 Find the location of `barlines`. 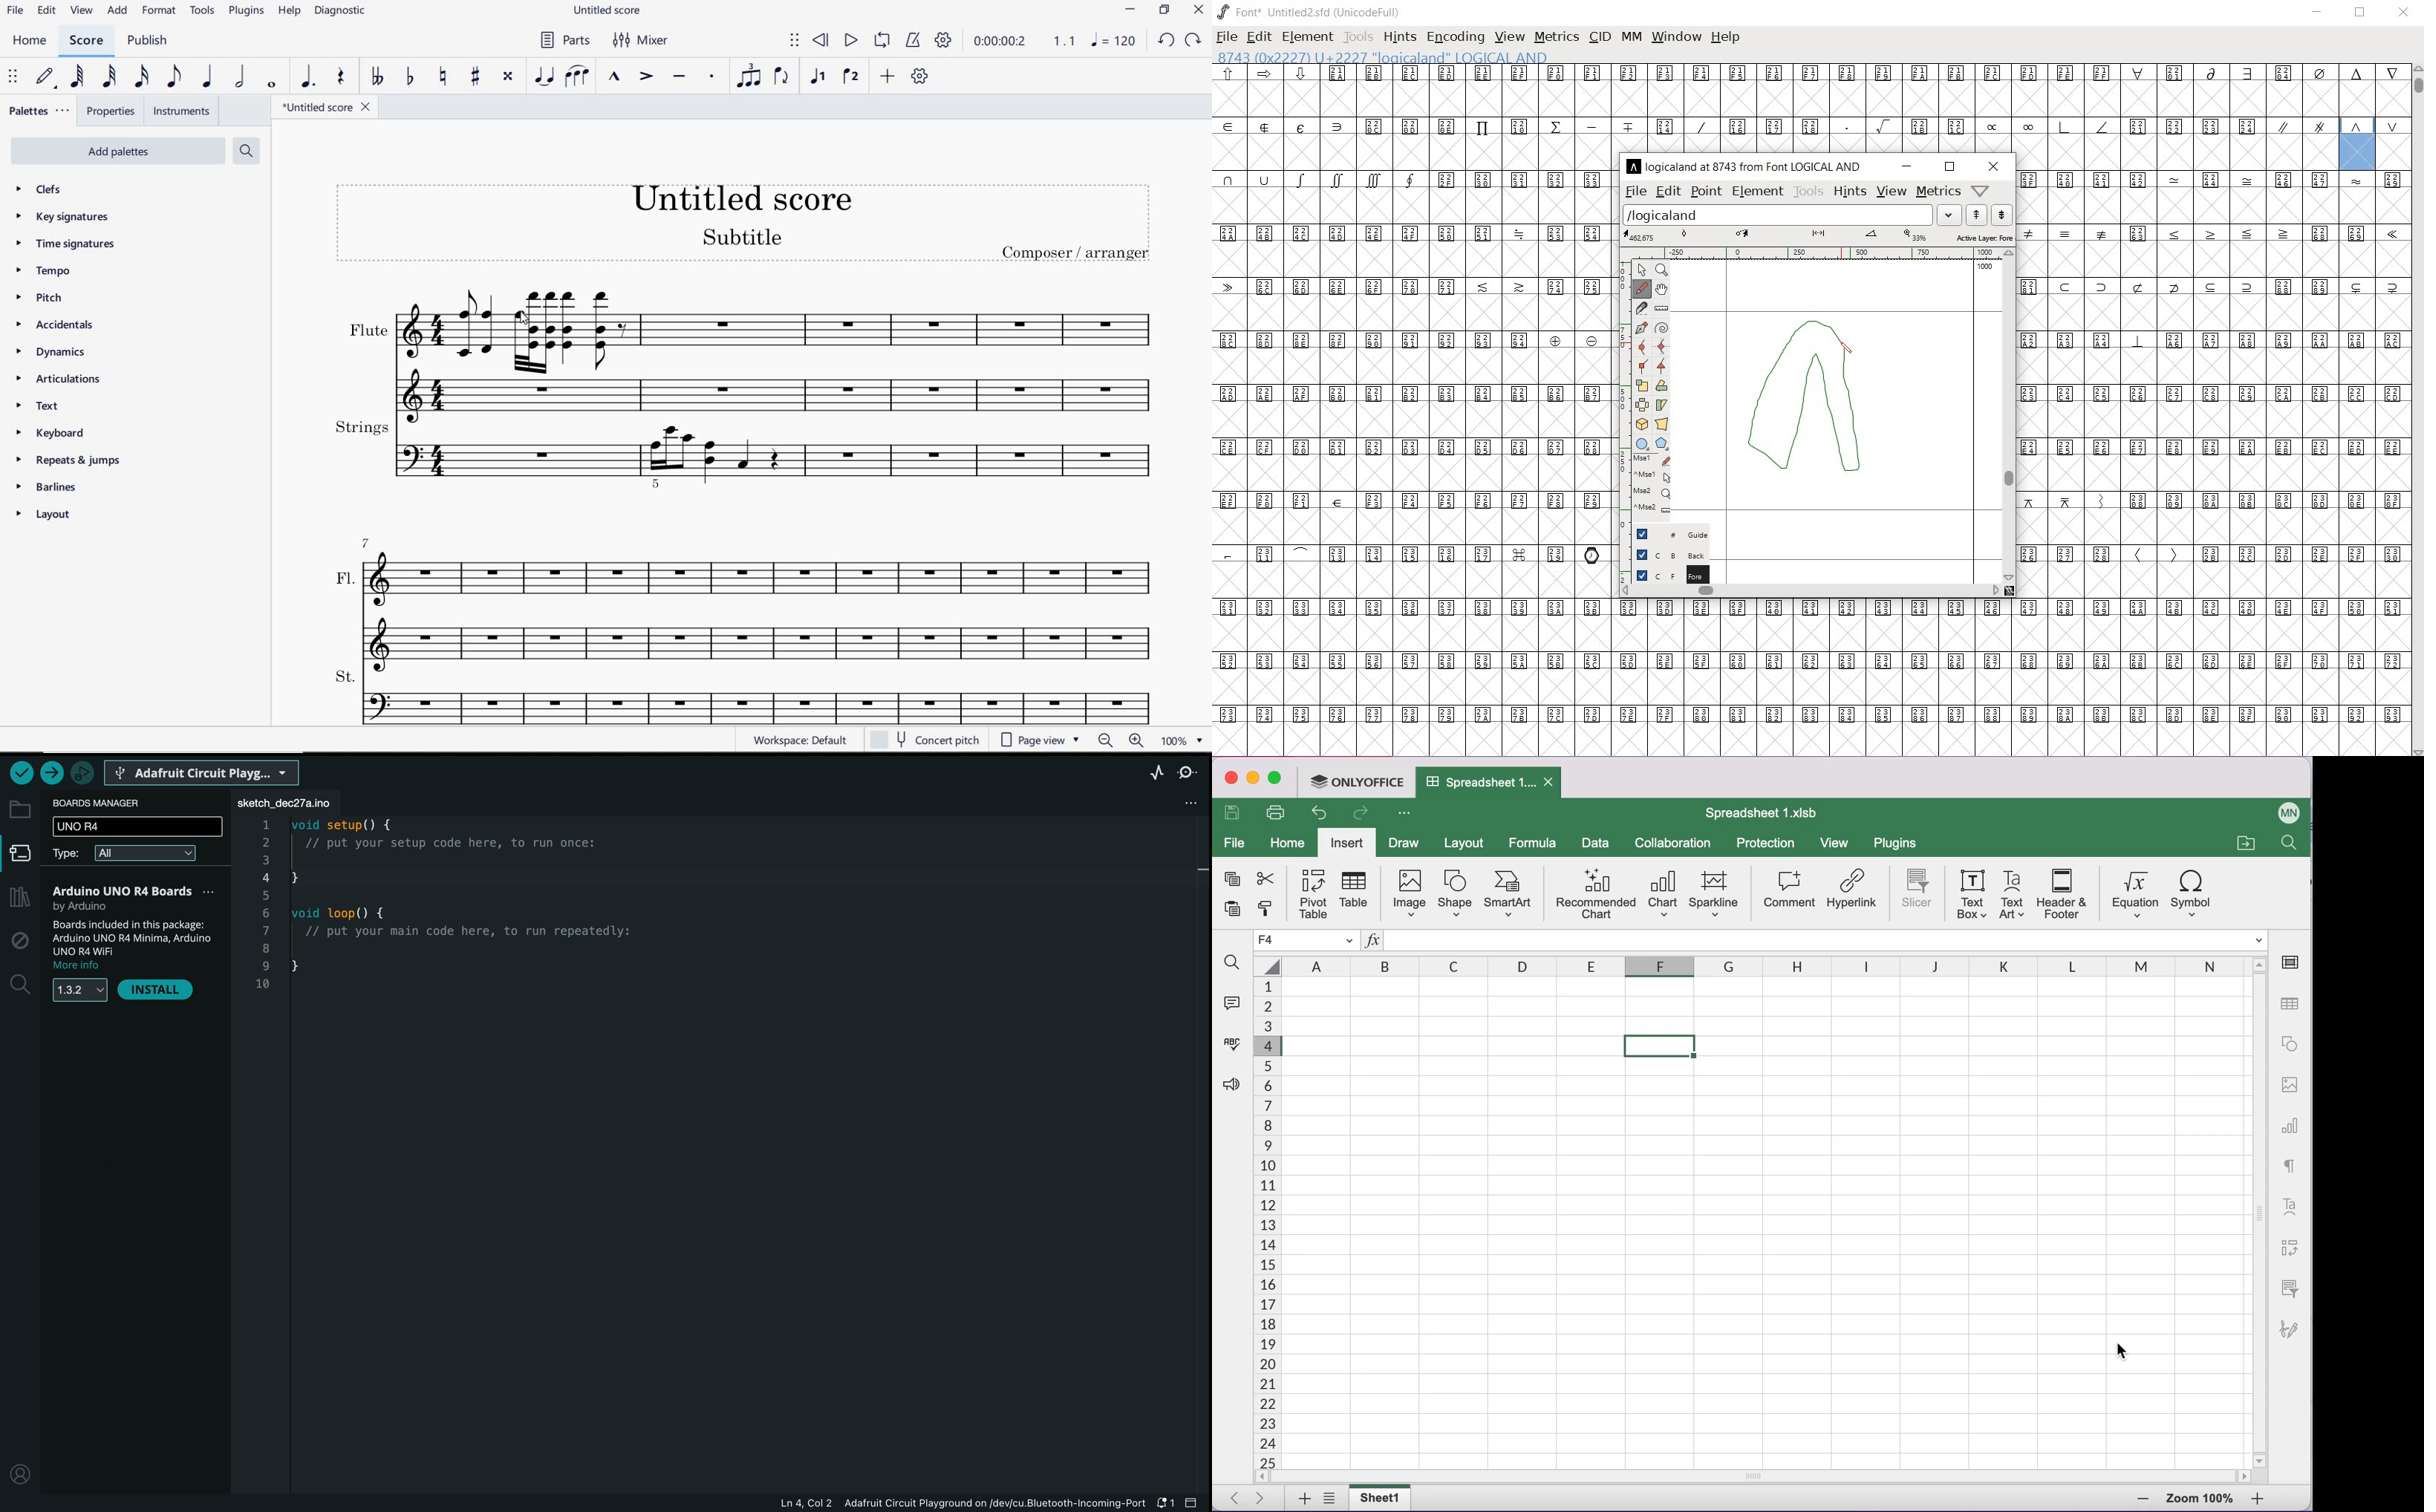

barlines is located at coordinates (46, 487).